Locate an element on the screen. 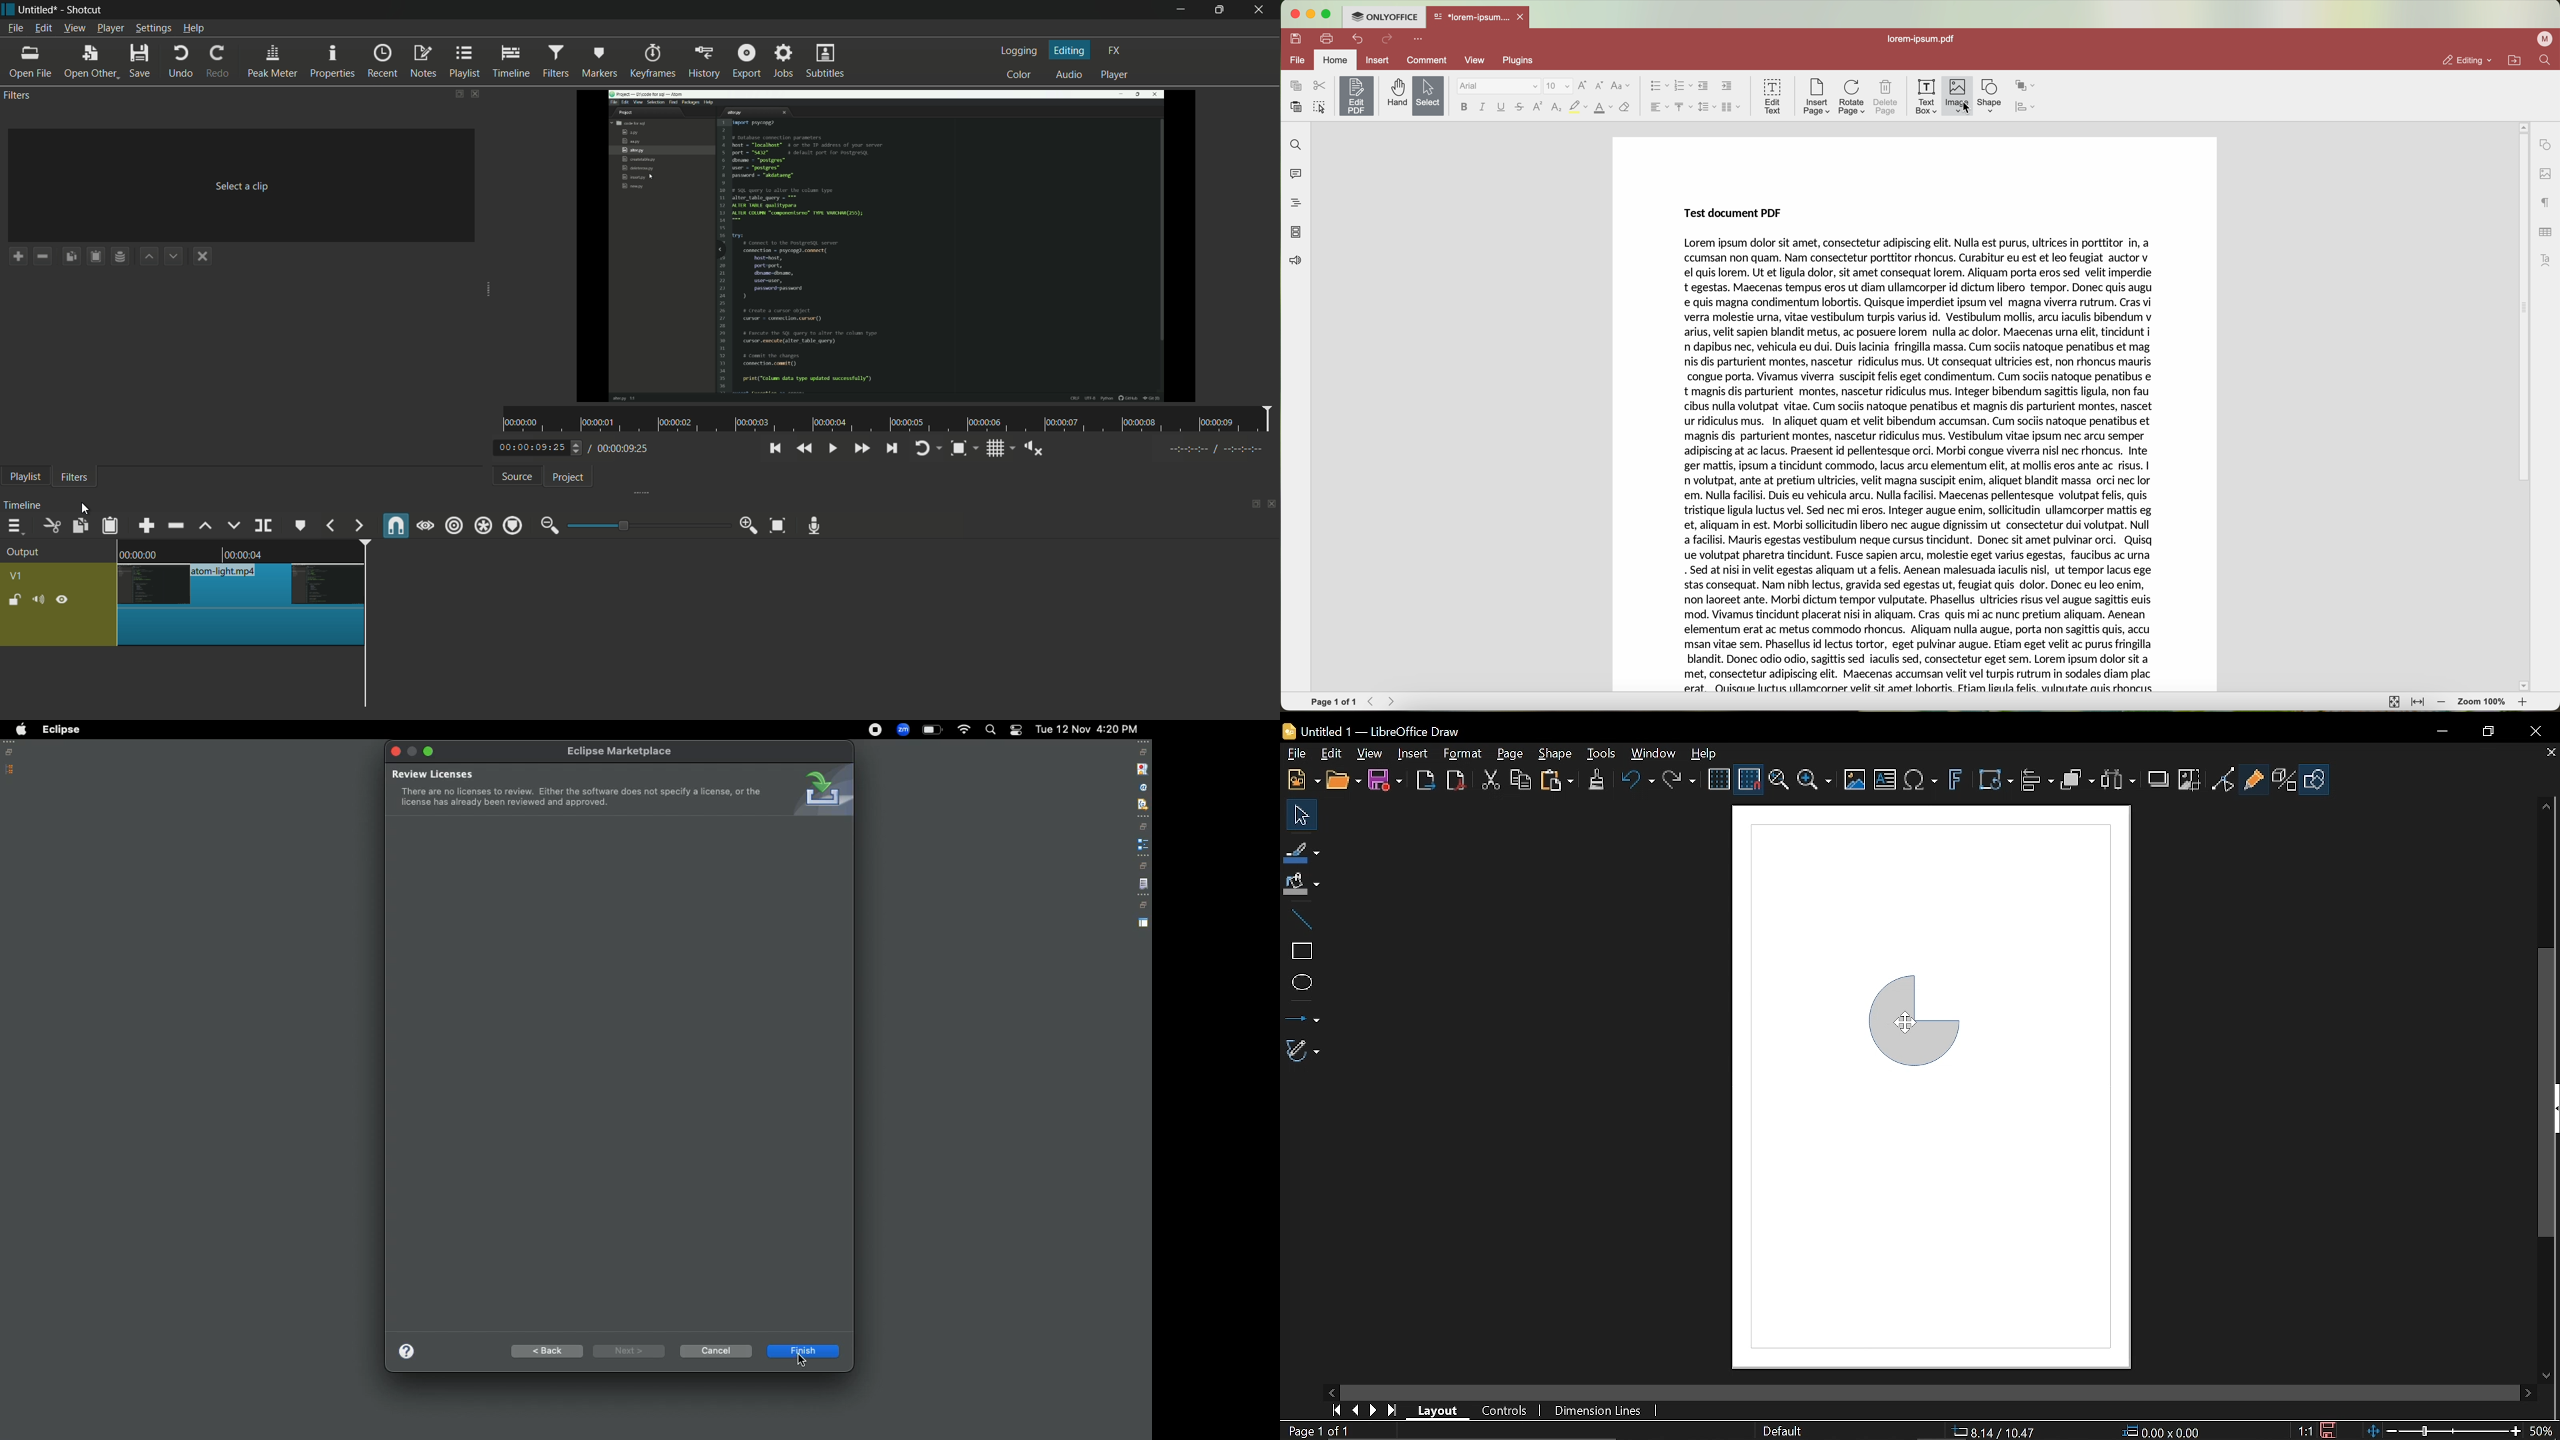 This screenshot has width=2576, height=1456. filters is located at coordinates (19, 96).